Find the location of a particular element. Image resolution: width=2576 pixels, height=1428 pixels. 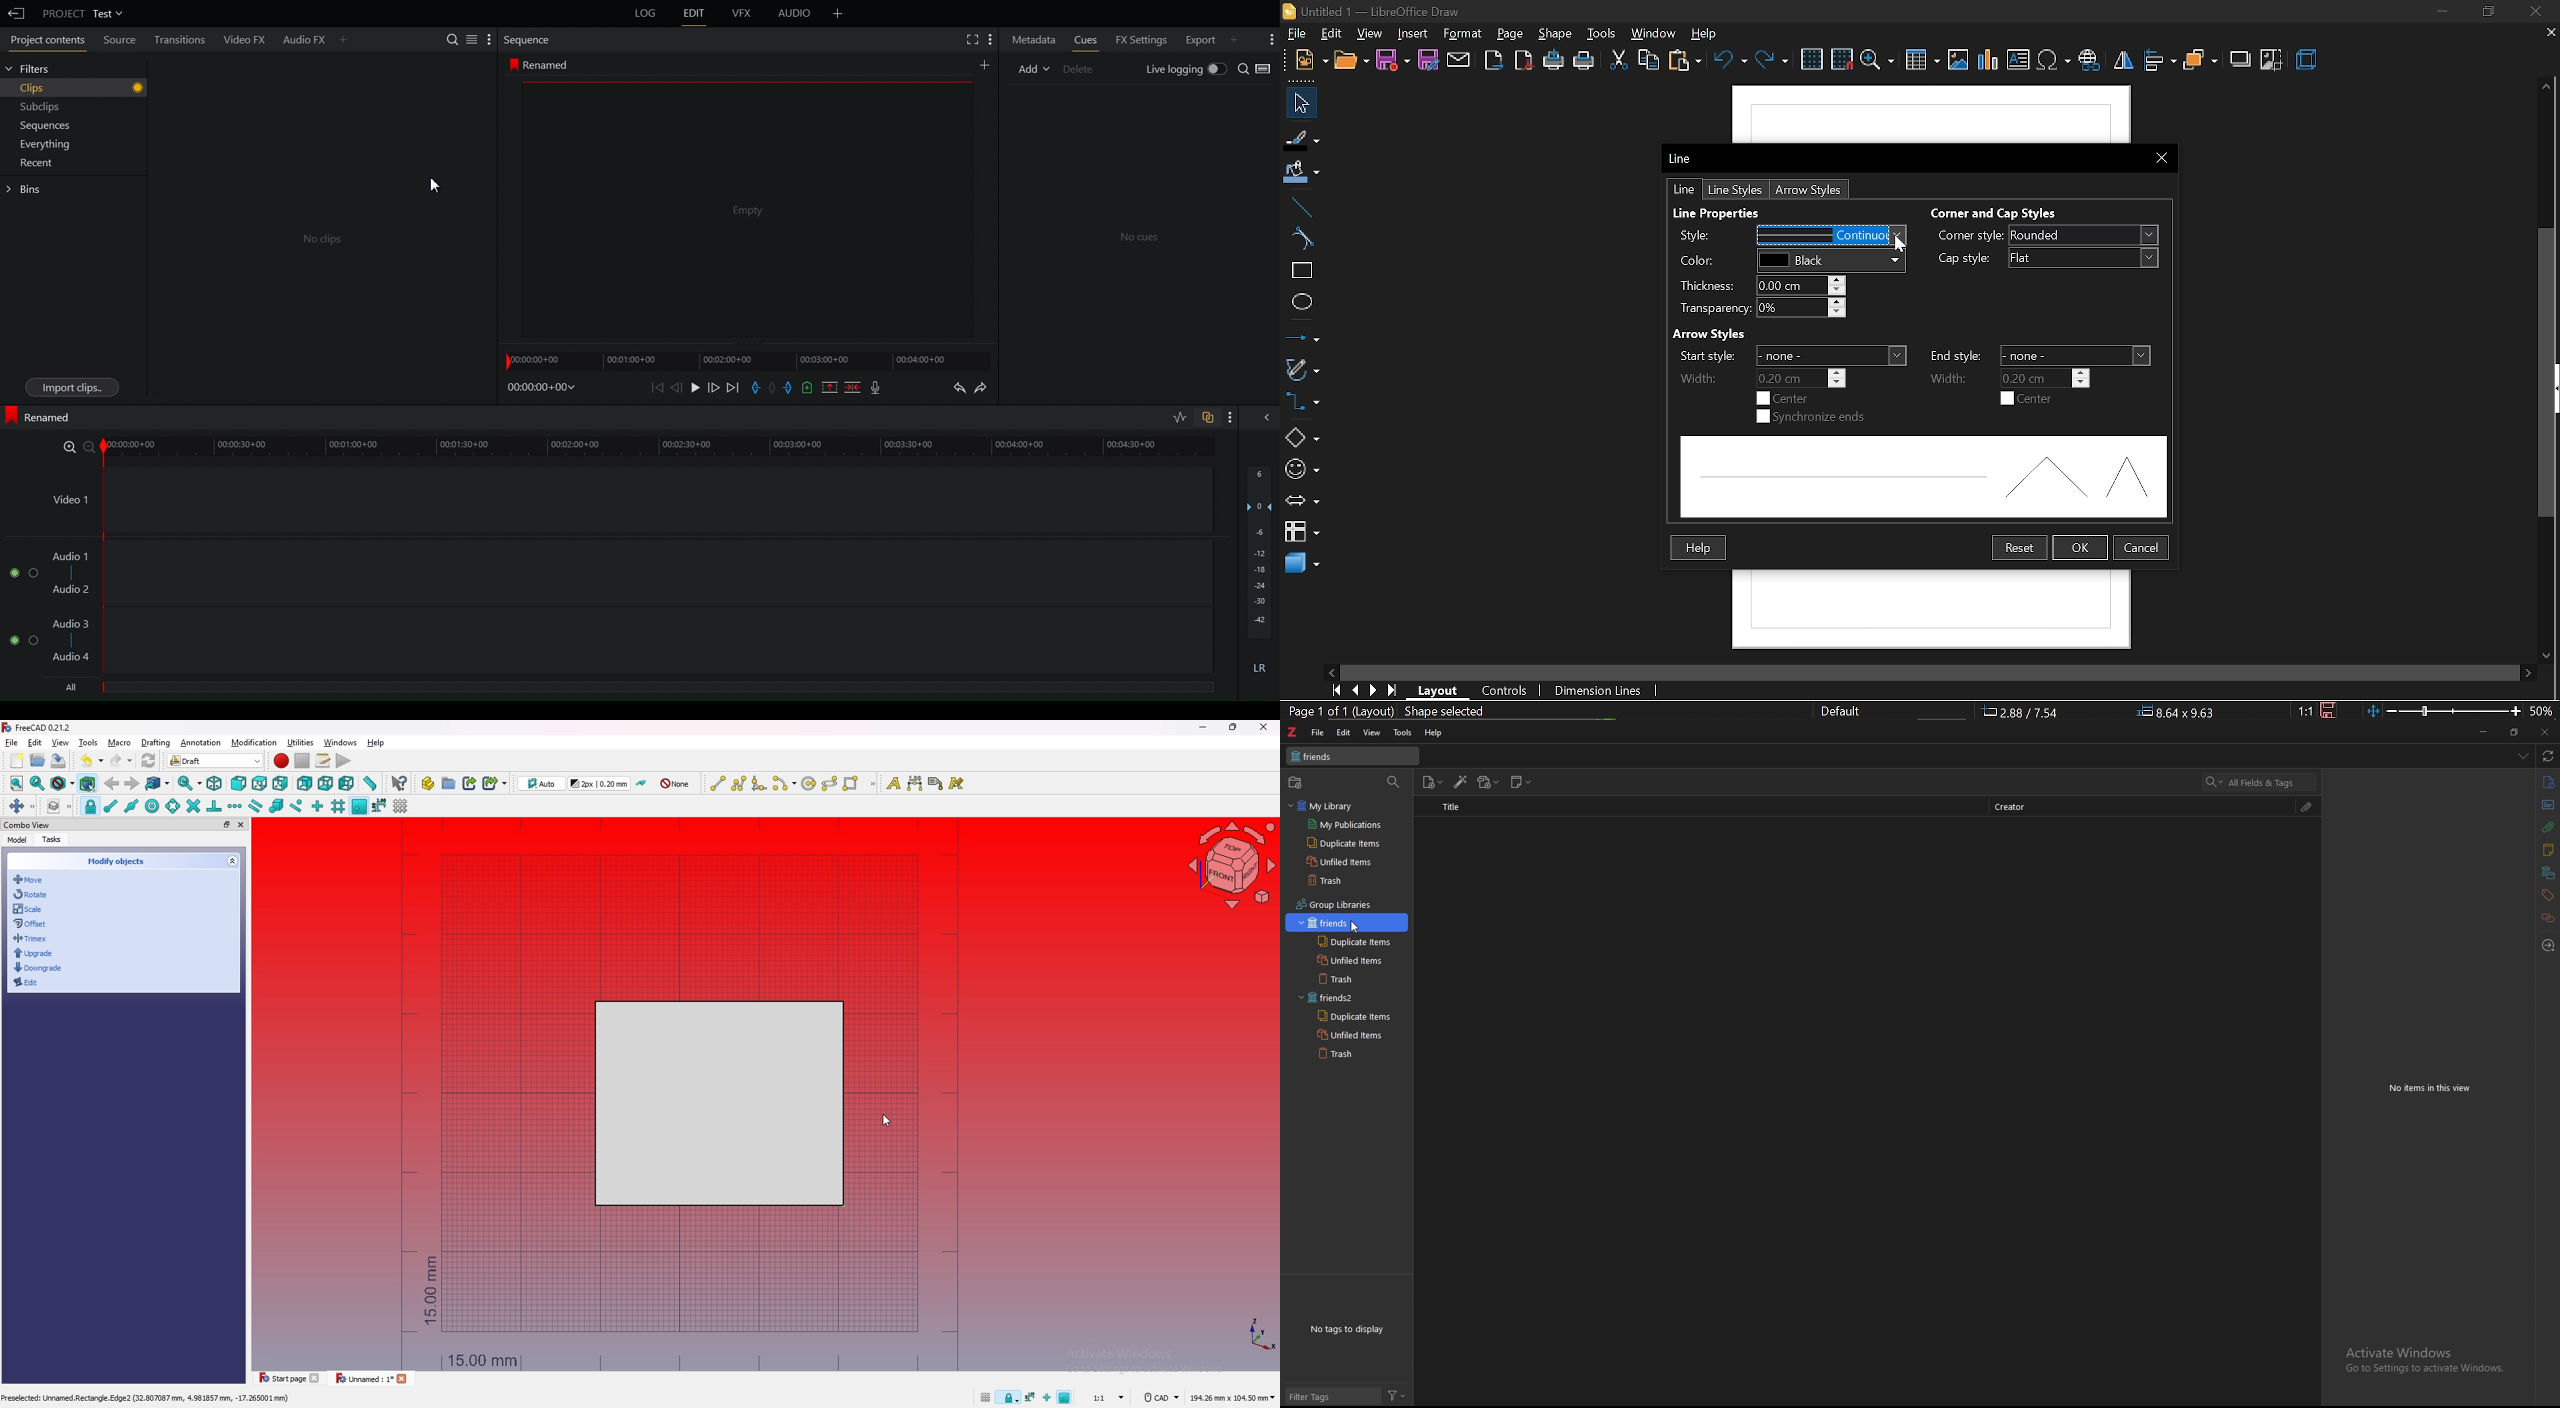

trash is located at coordinates (1357, 978).